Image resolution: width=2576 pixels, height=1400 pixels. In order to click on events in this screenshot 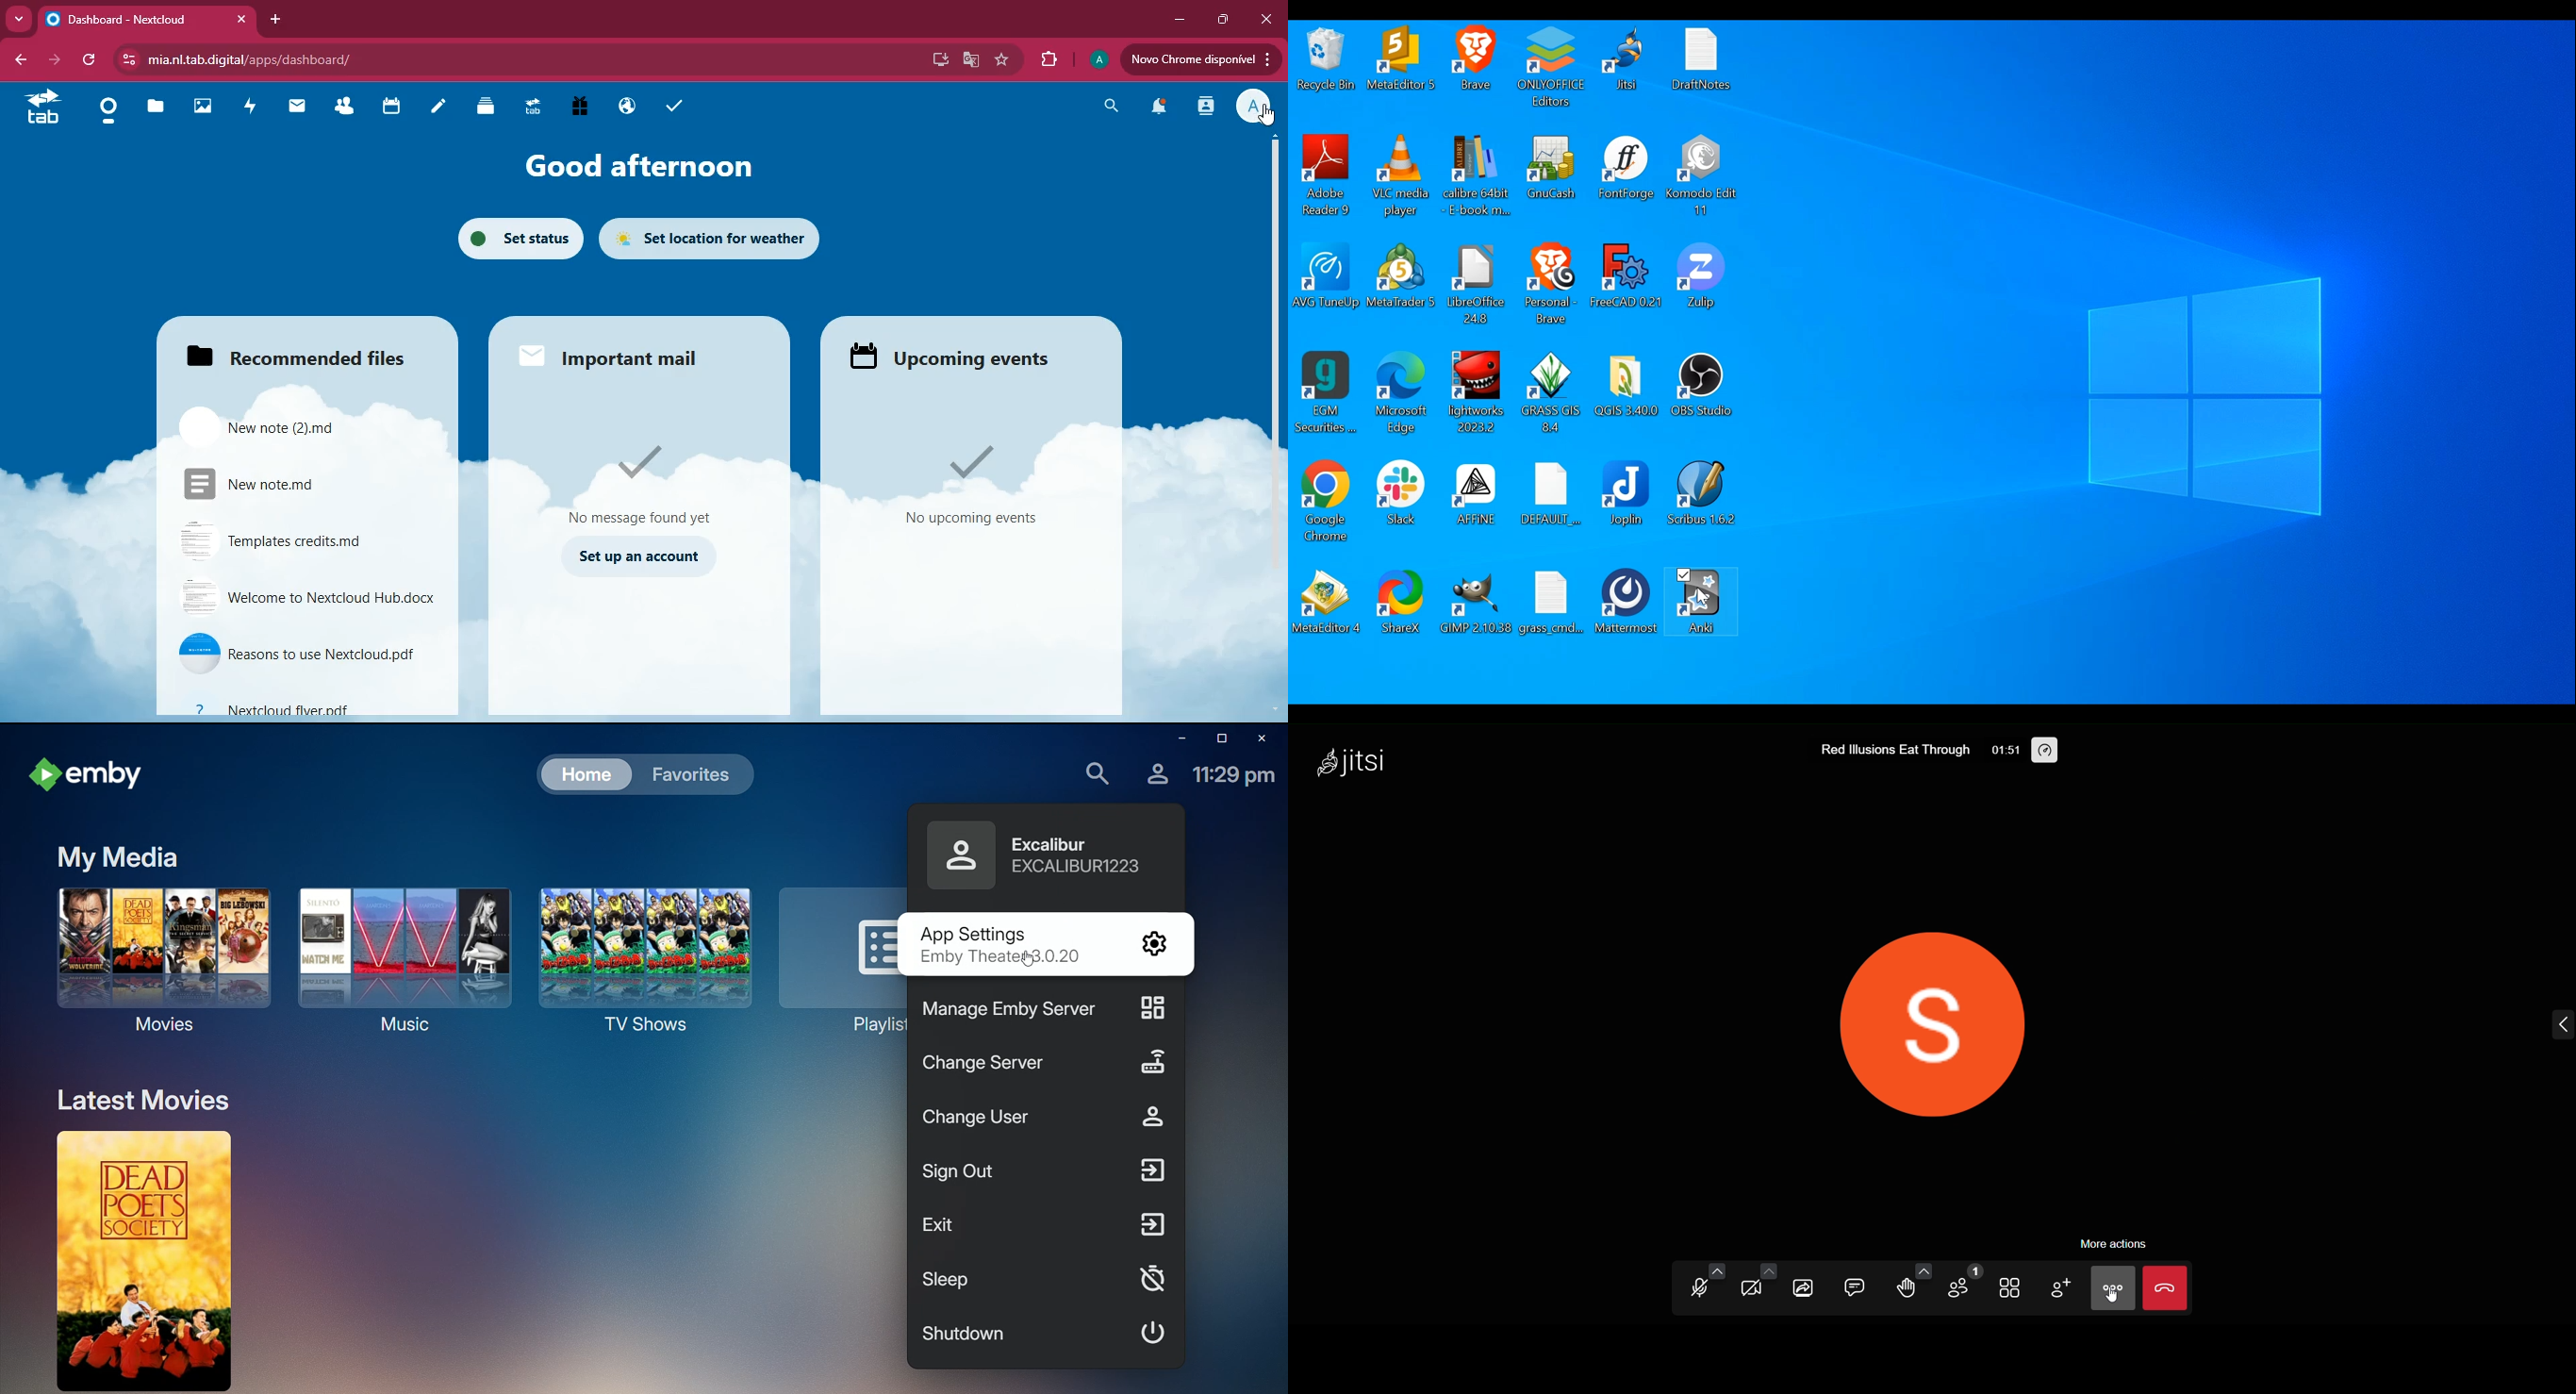, I will do `click(949, 358)`.